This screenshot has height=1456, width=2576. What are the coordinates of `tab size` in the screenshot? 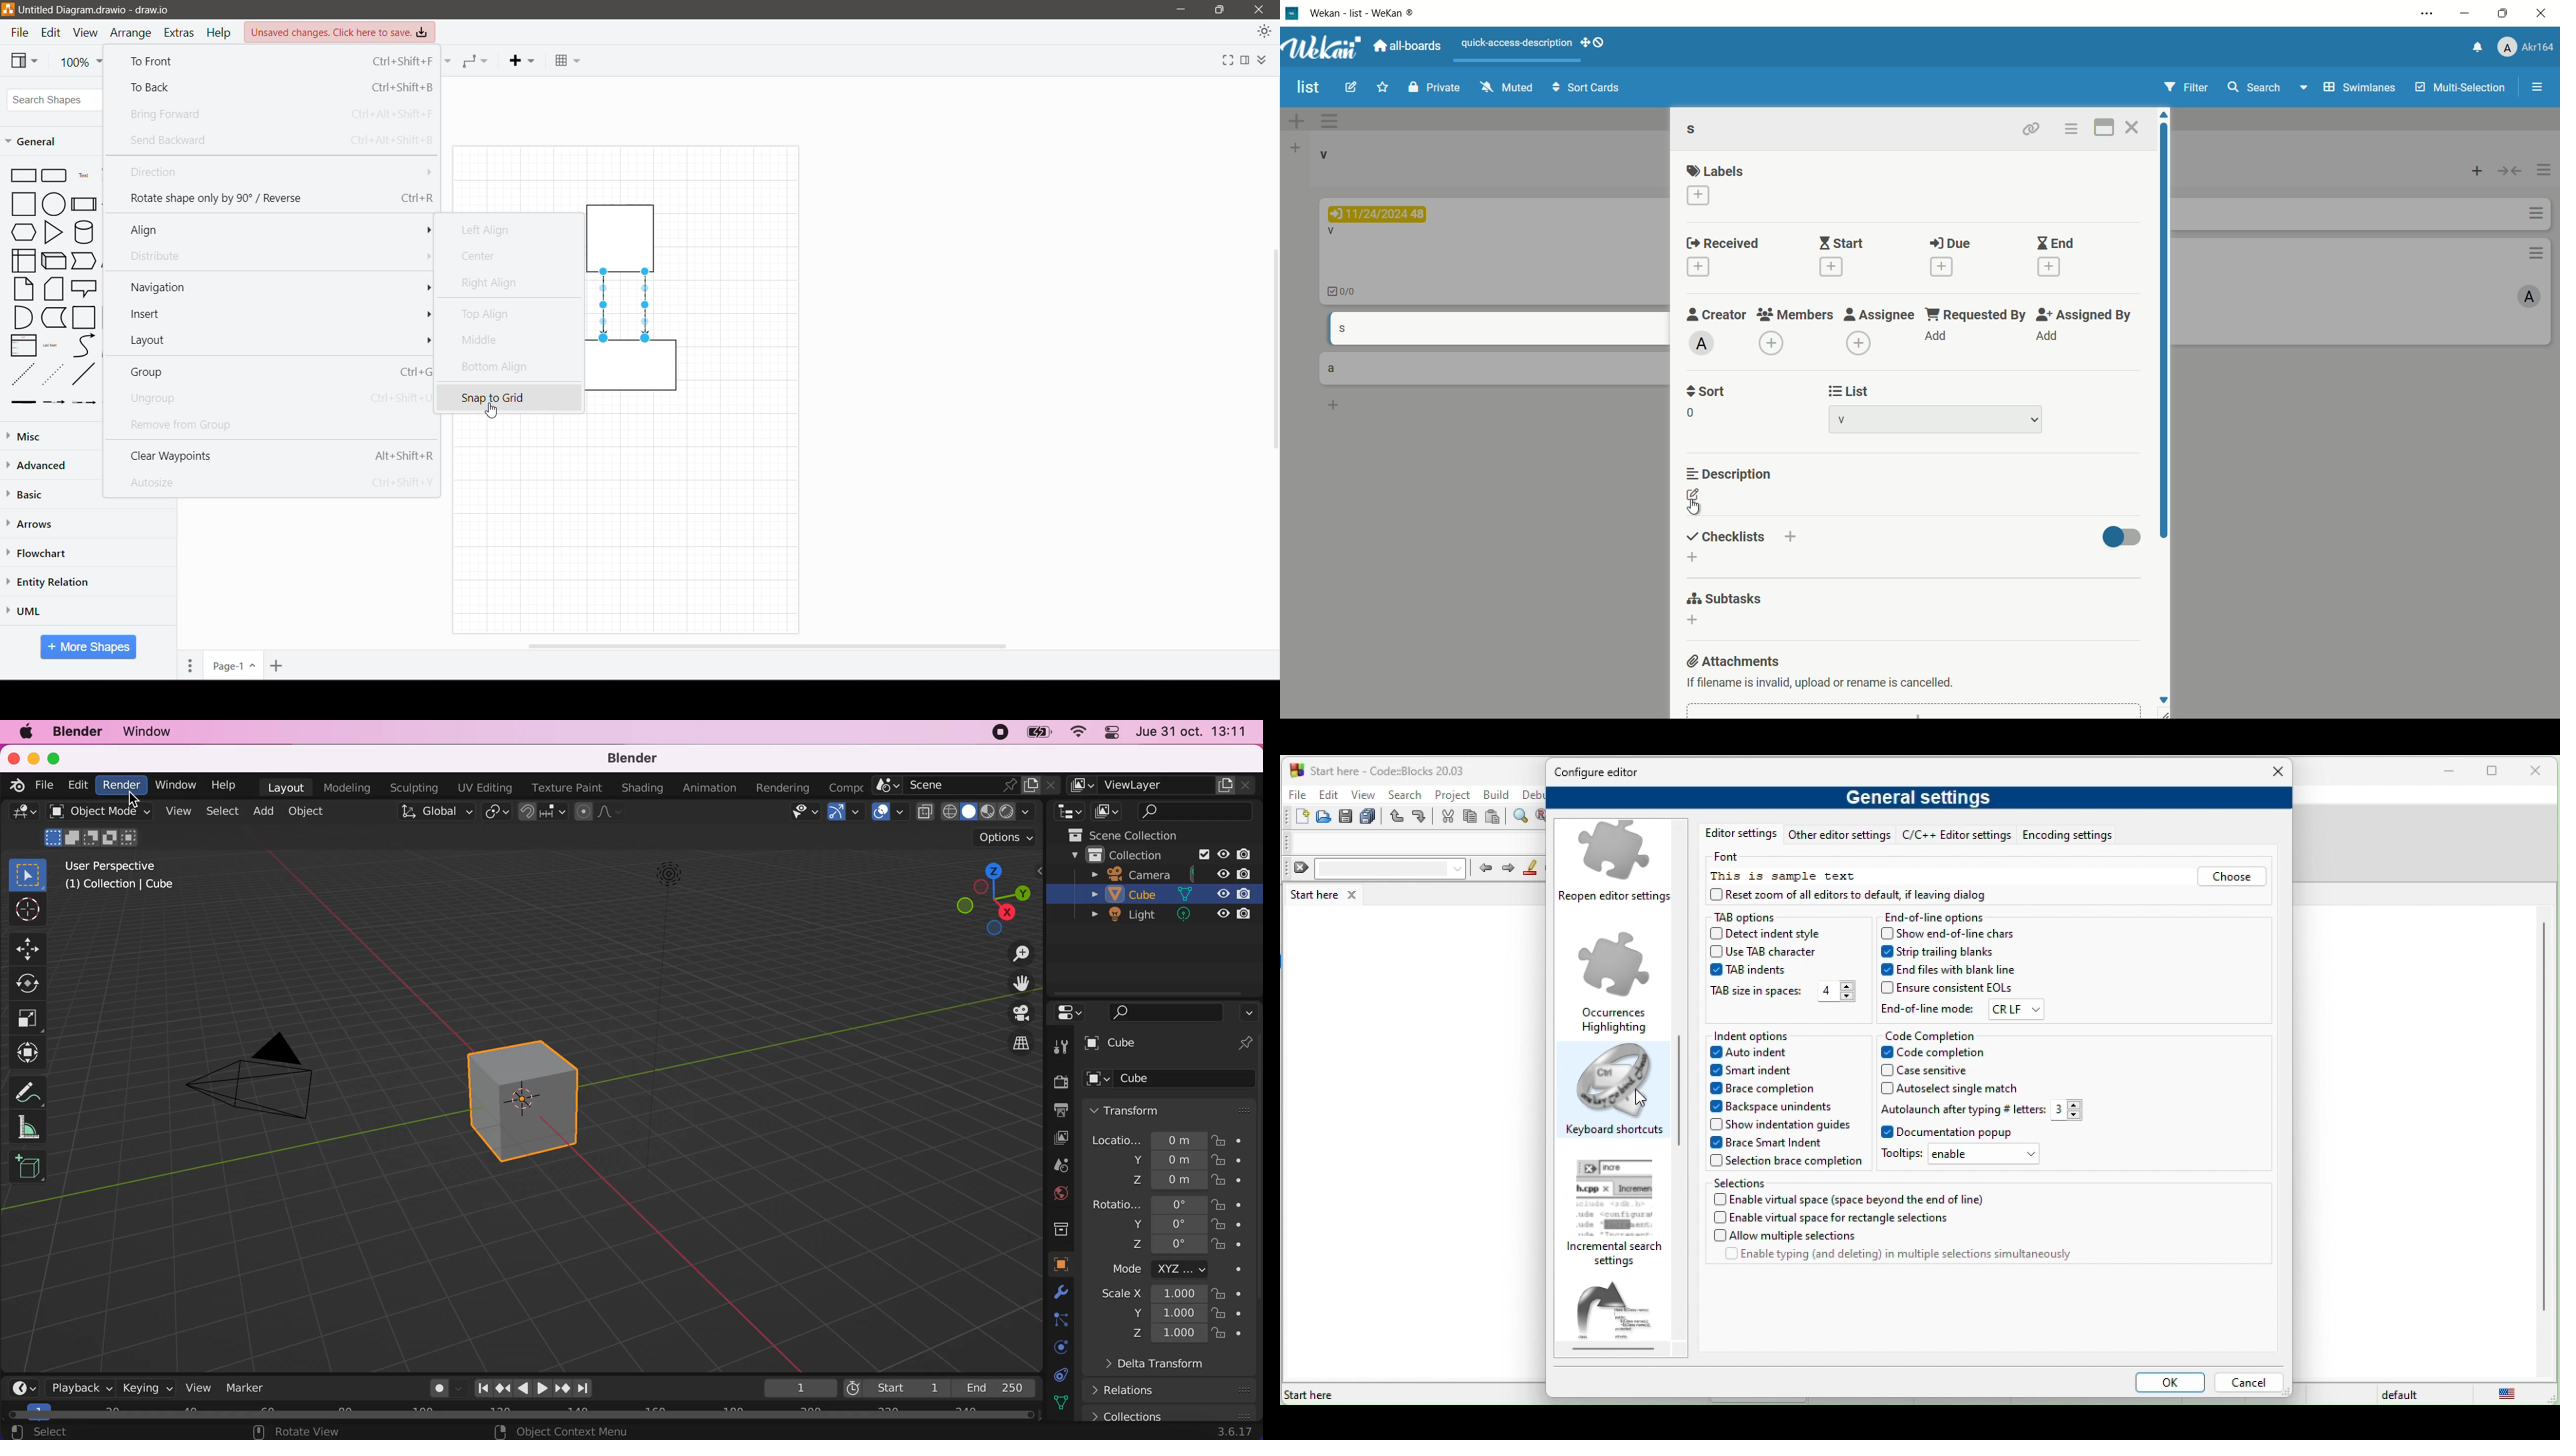 It's located at (1756, 993).